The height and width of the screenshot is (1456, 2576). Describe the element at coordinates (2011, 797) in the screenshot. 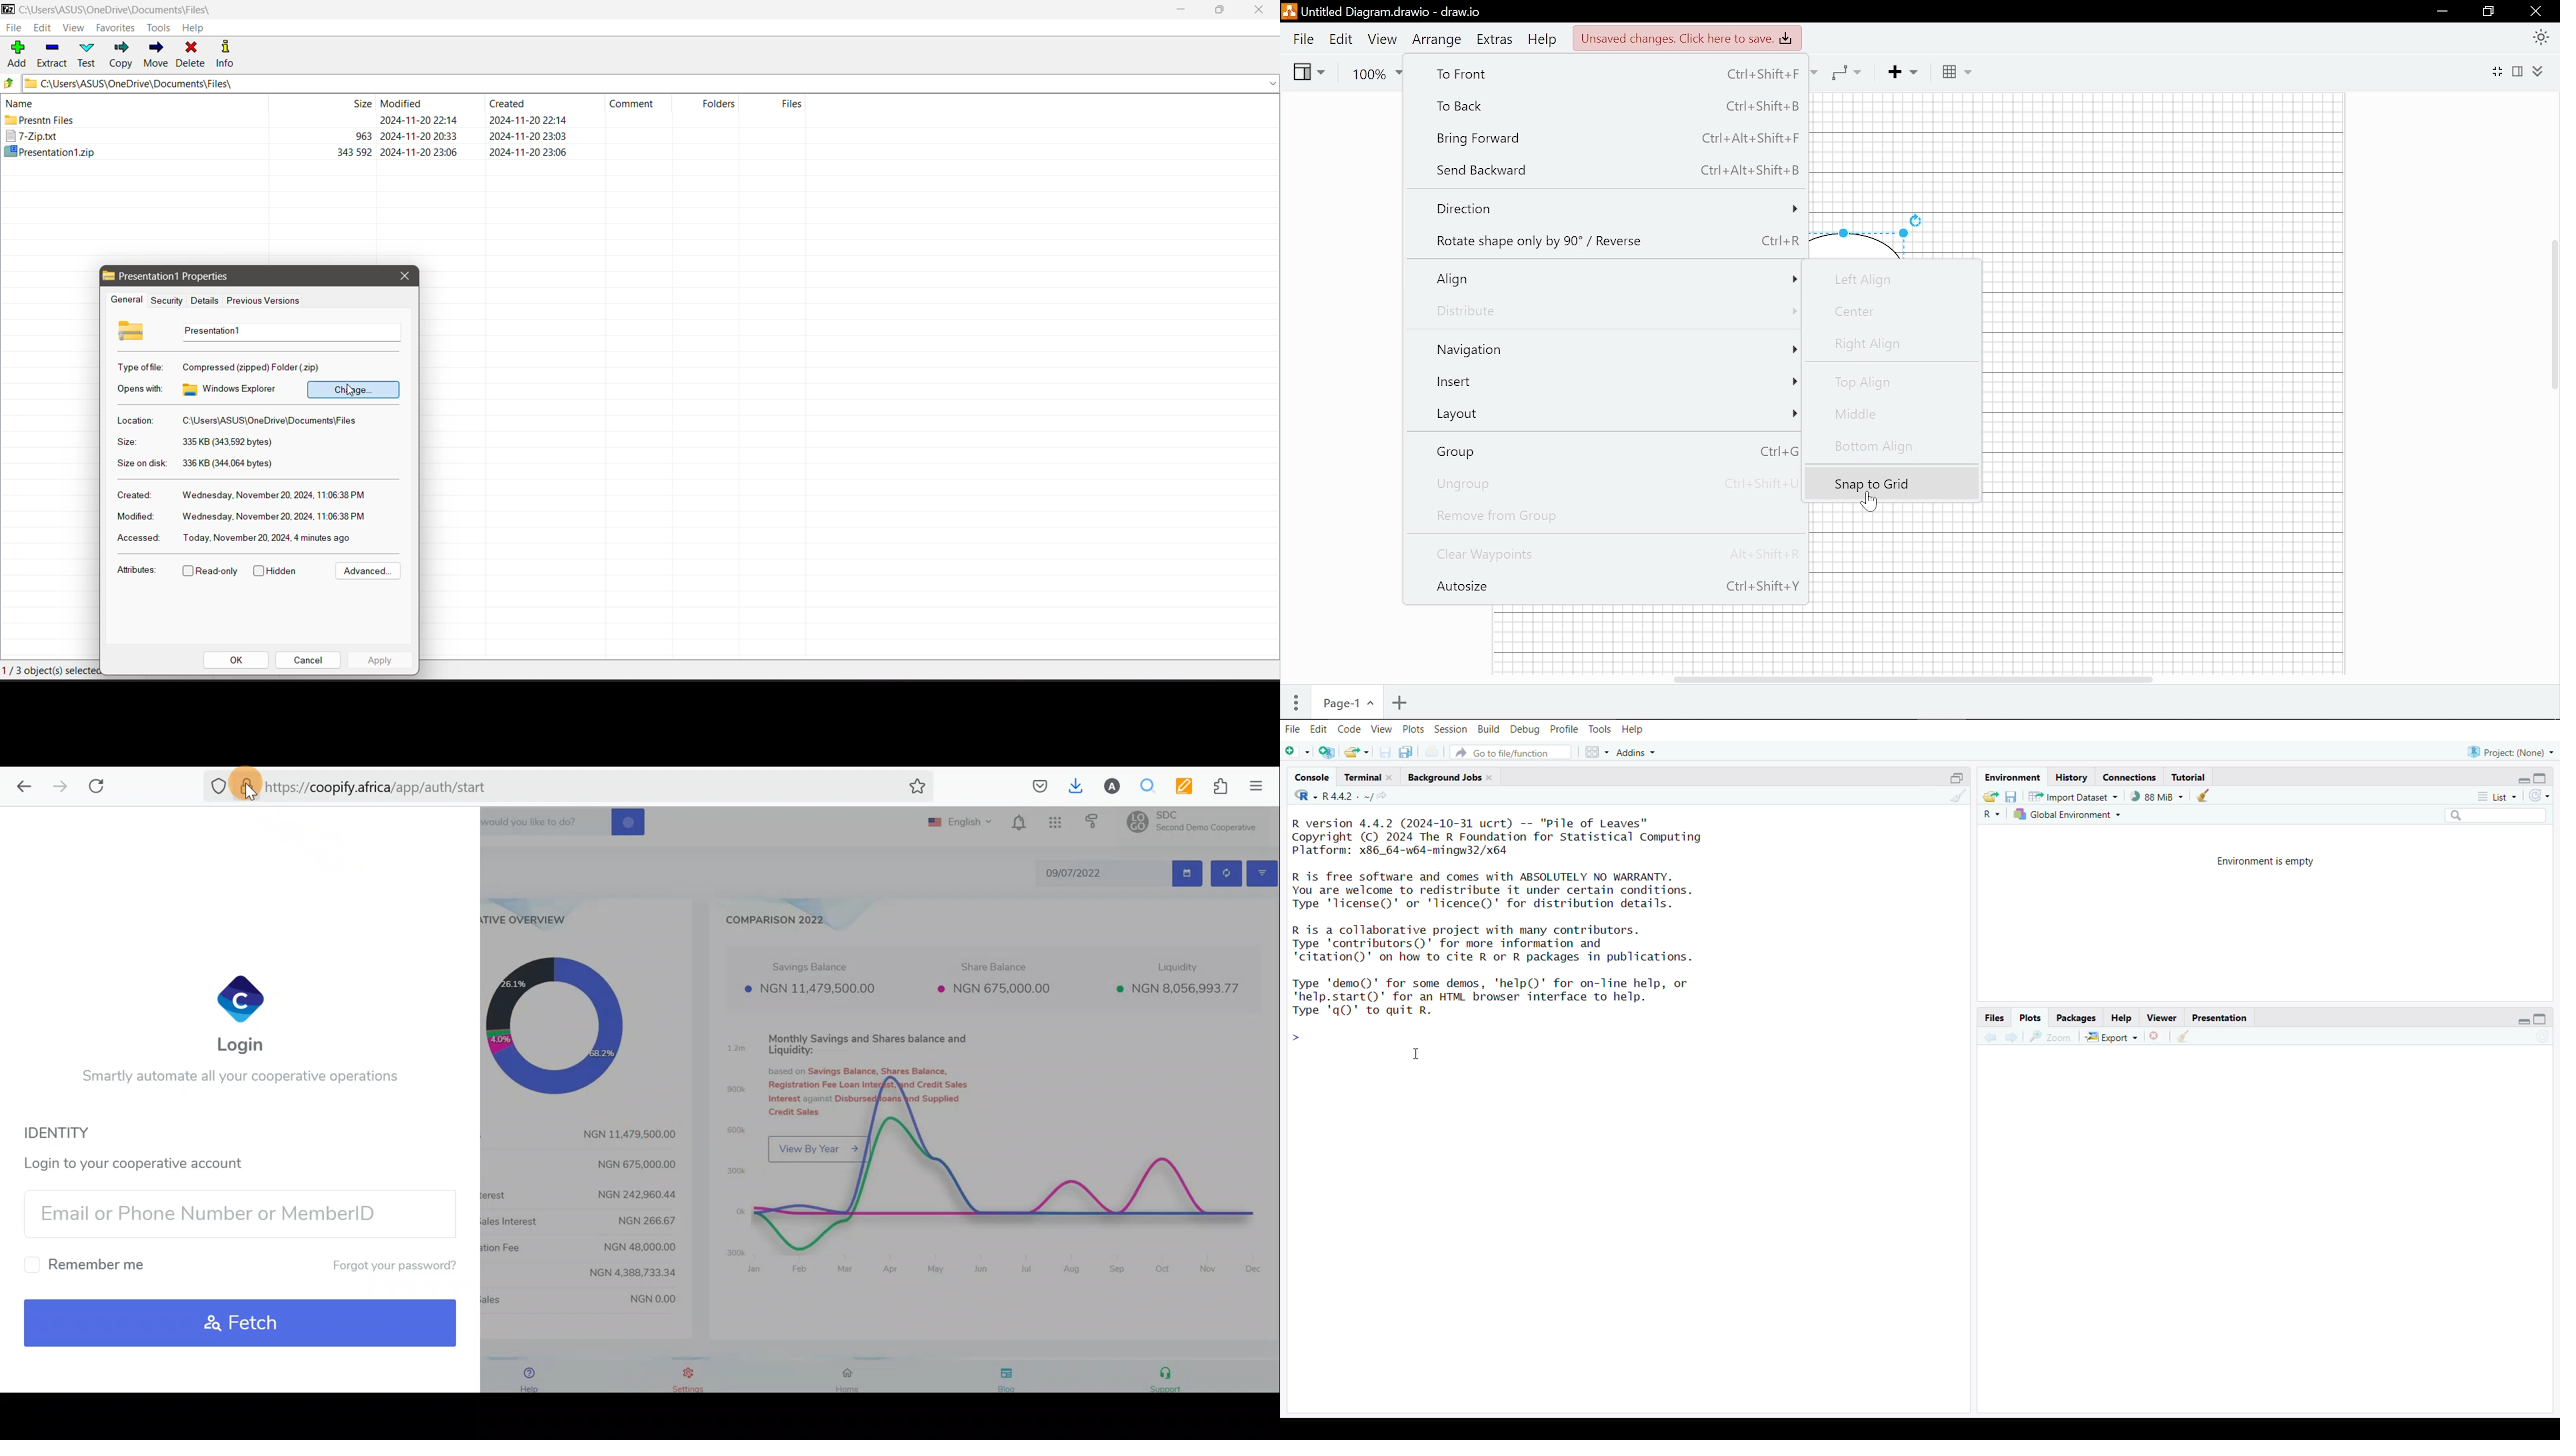

I see `save workspace` at that location.